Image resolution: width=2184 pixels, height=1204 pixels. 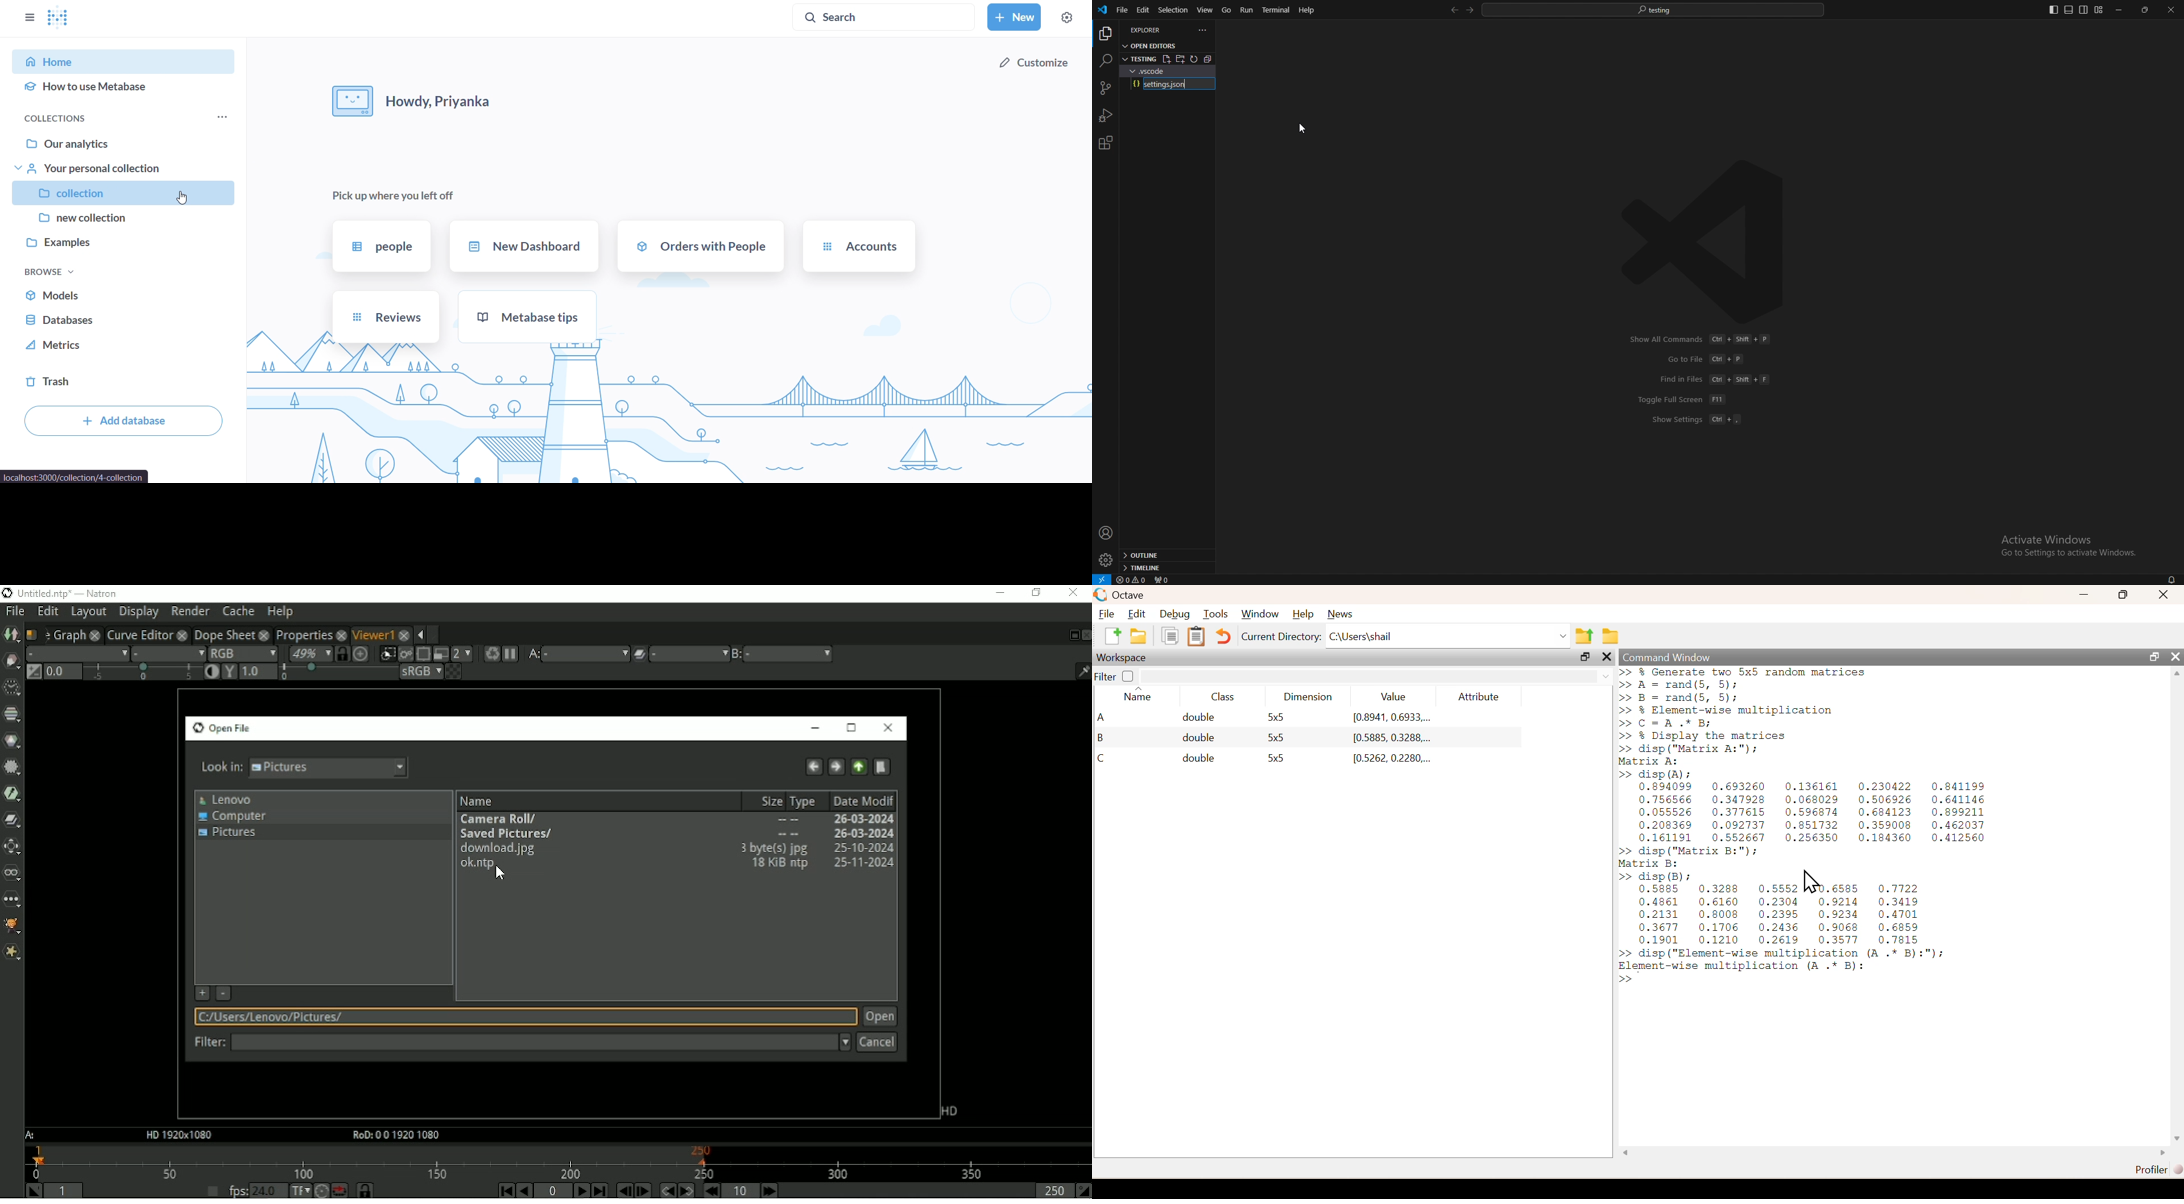 What do you see at coordinates (124, 296) in the screenshot?
I see `models` at bounding box center [124, 296].